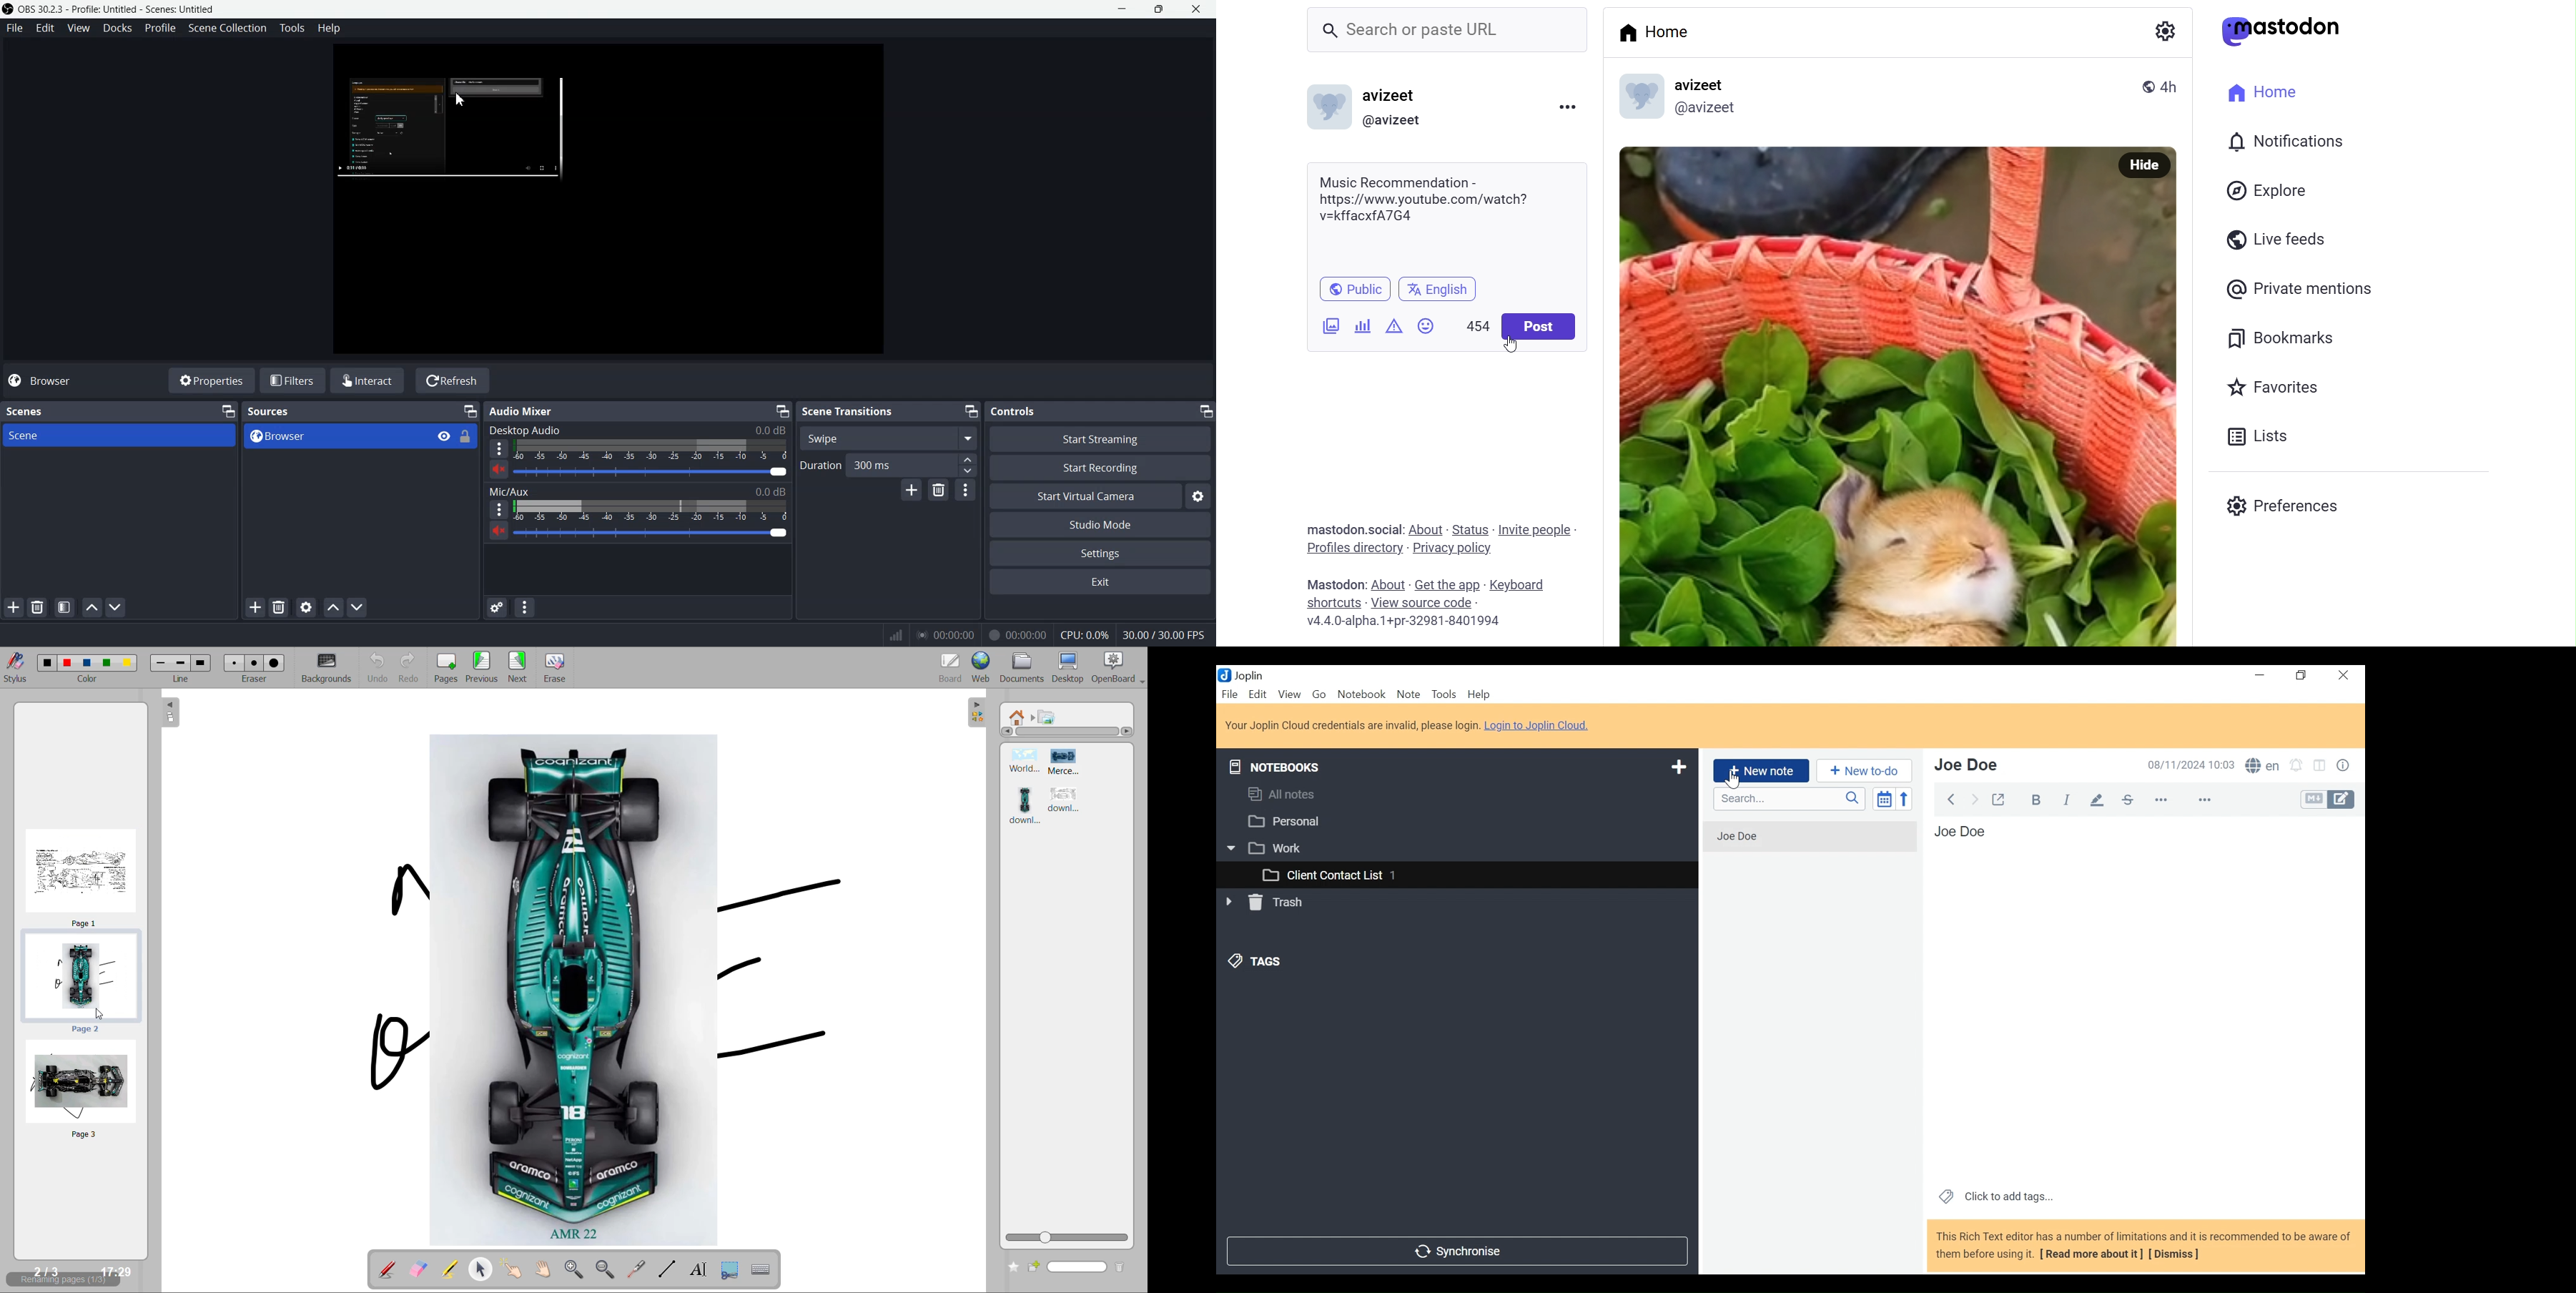 The image size is (2576, 1316). I want to click on profile picture, so click(1639, 95).